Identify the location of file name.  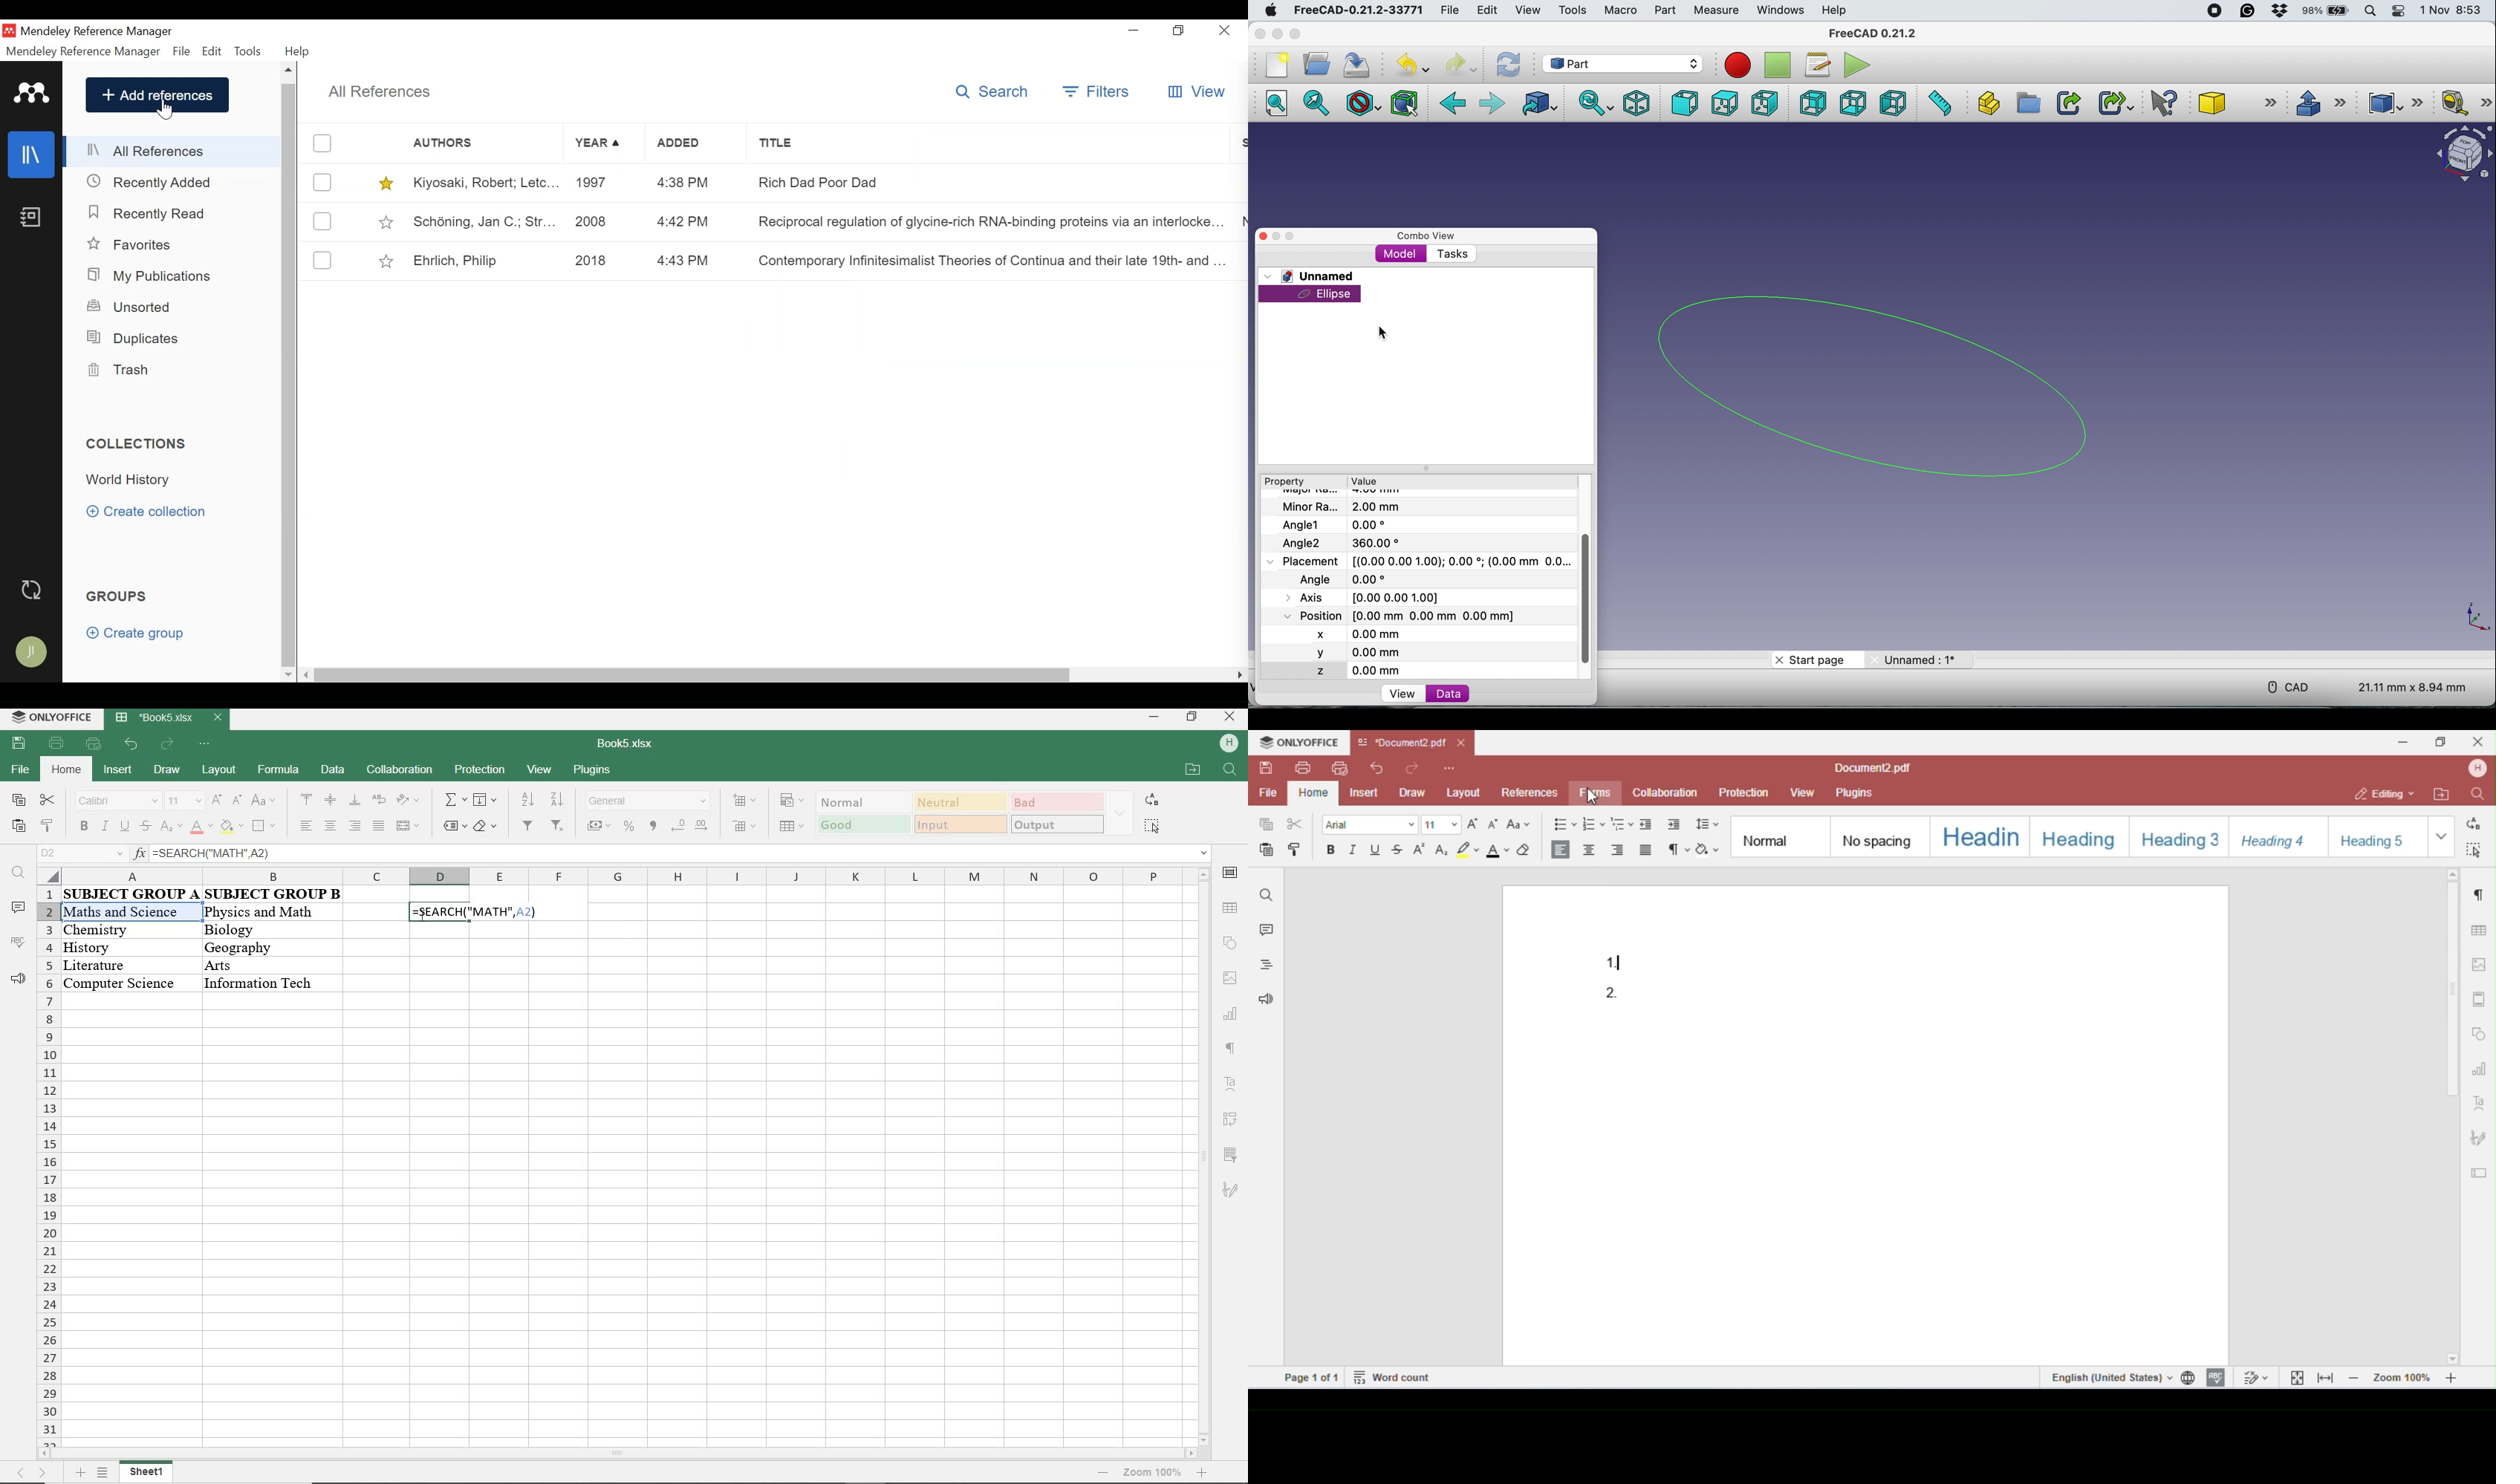
(1346, 508).